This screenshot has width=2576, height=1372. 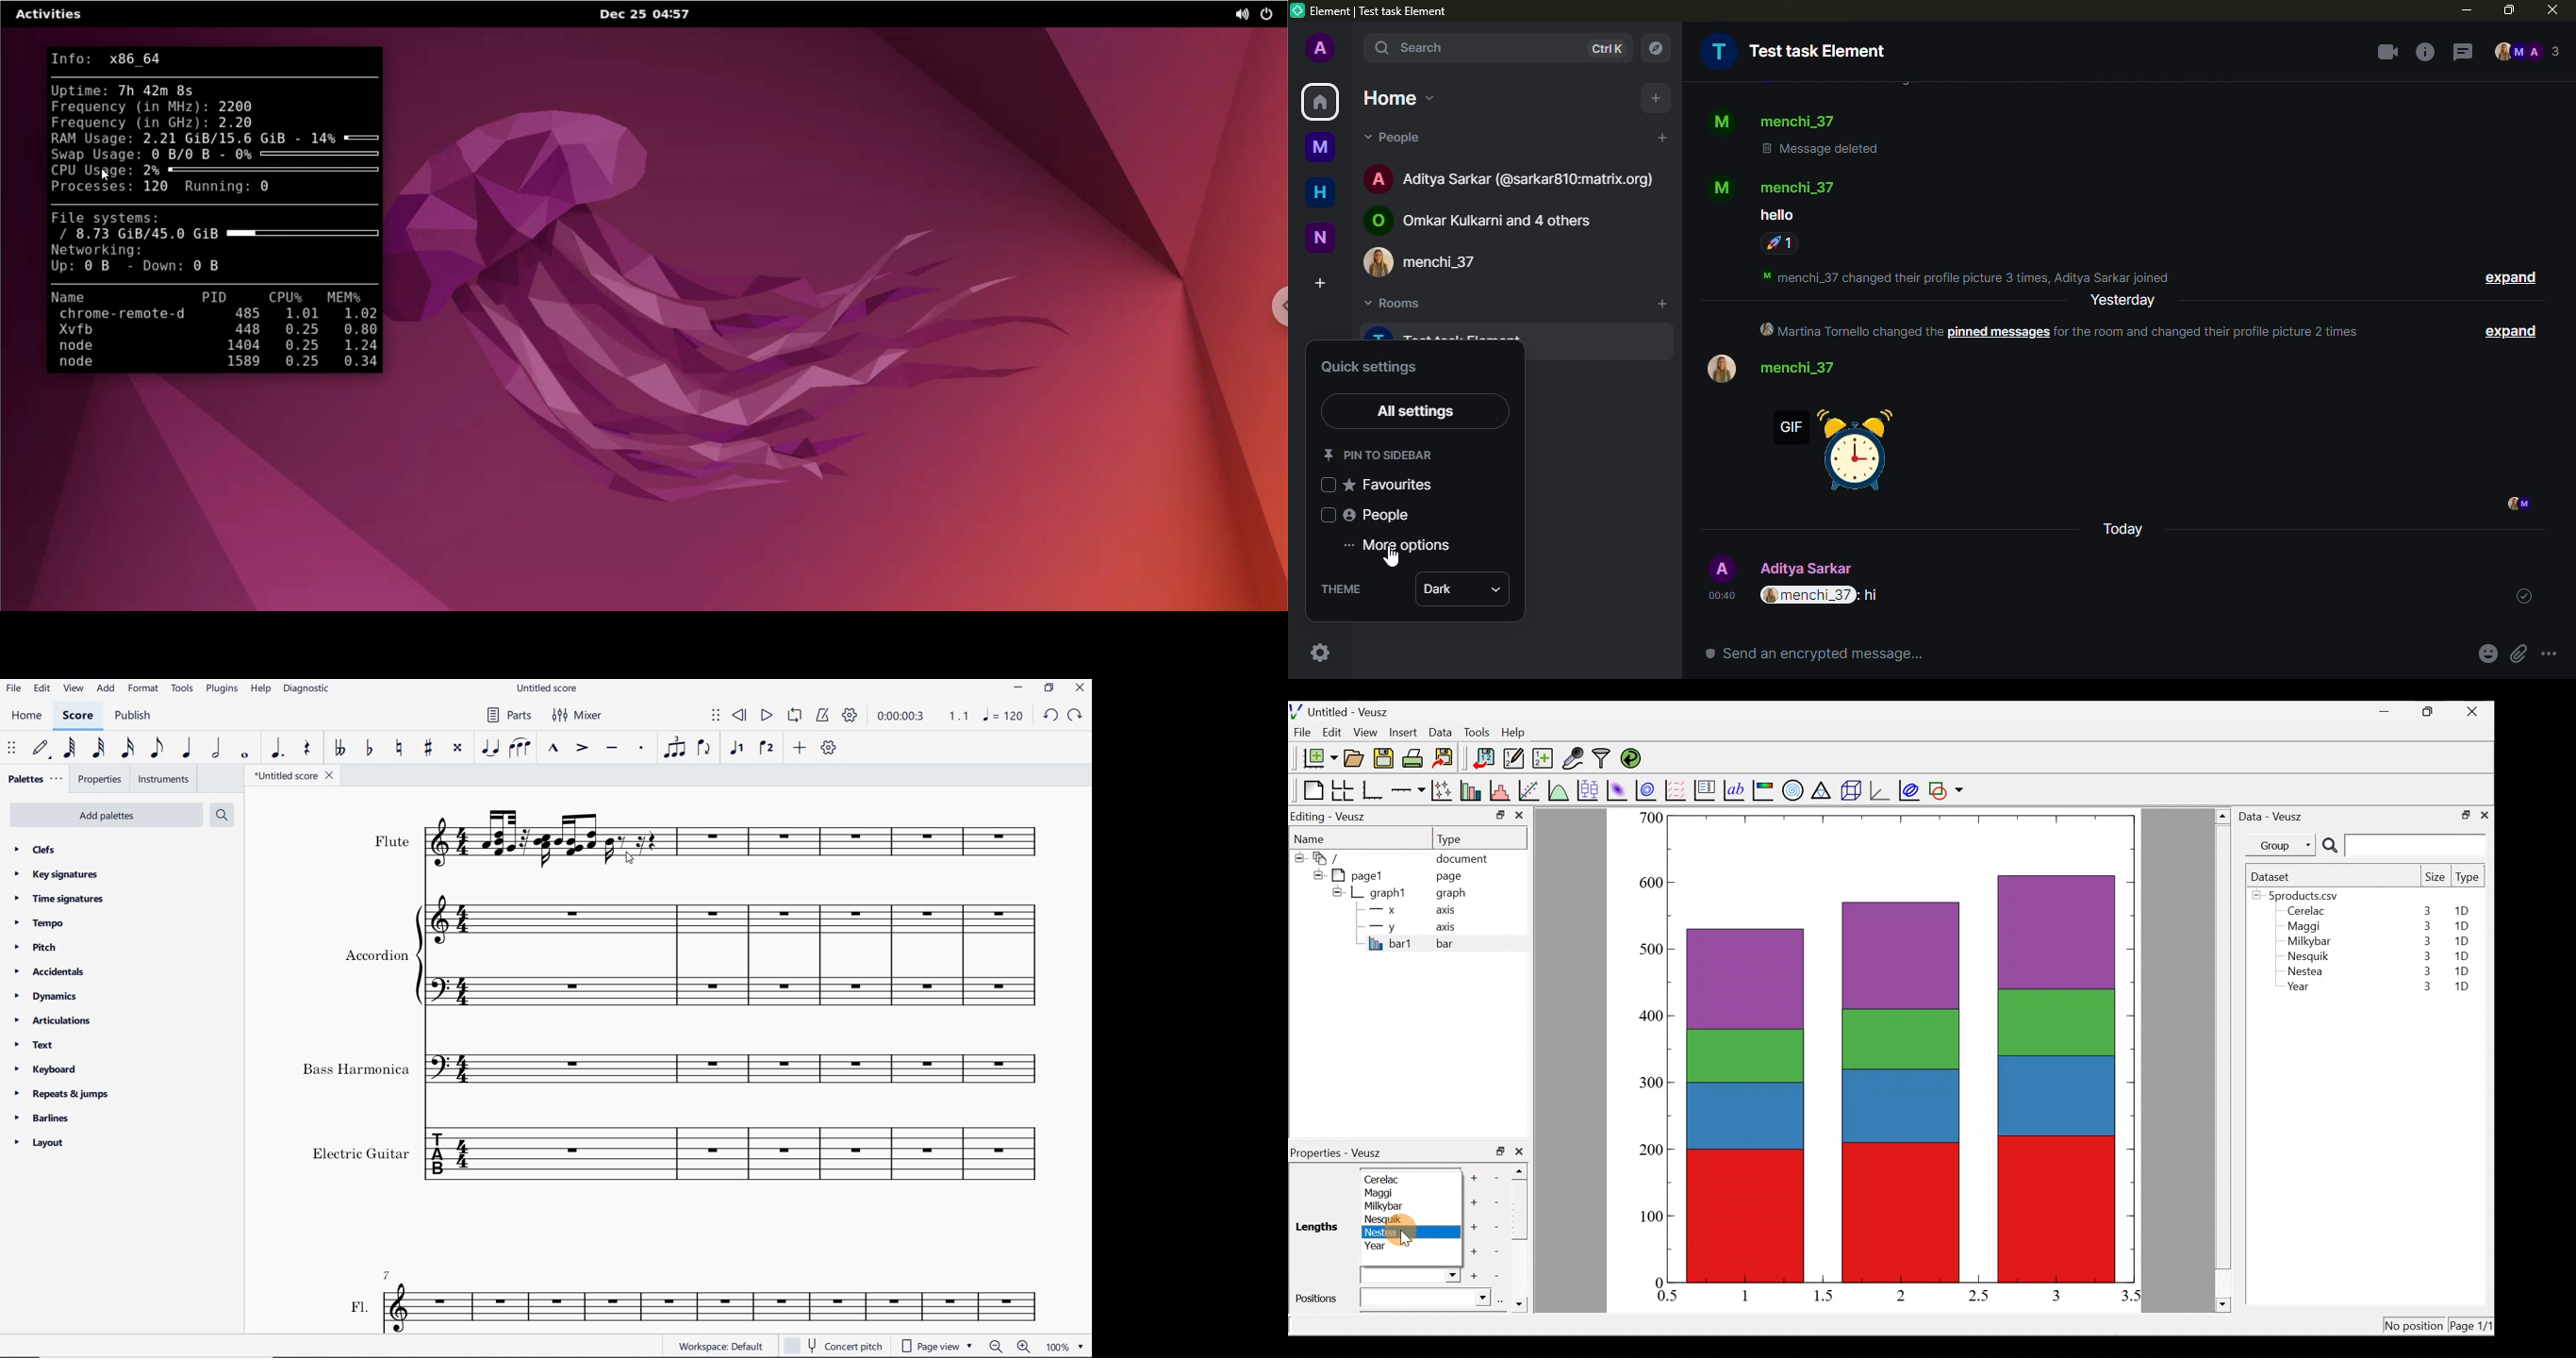 What do you see at coordinates (795, 715) in the screenshot?
I see `loop playback` at bounding box center [795, 715].